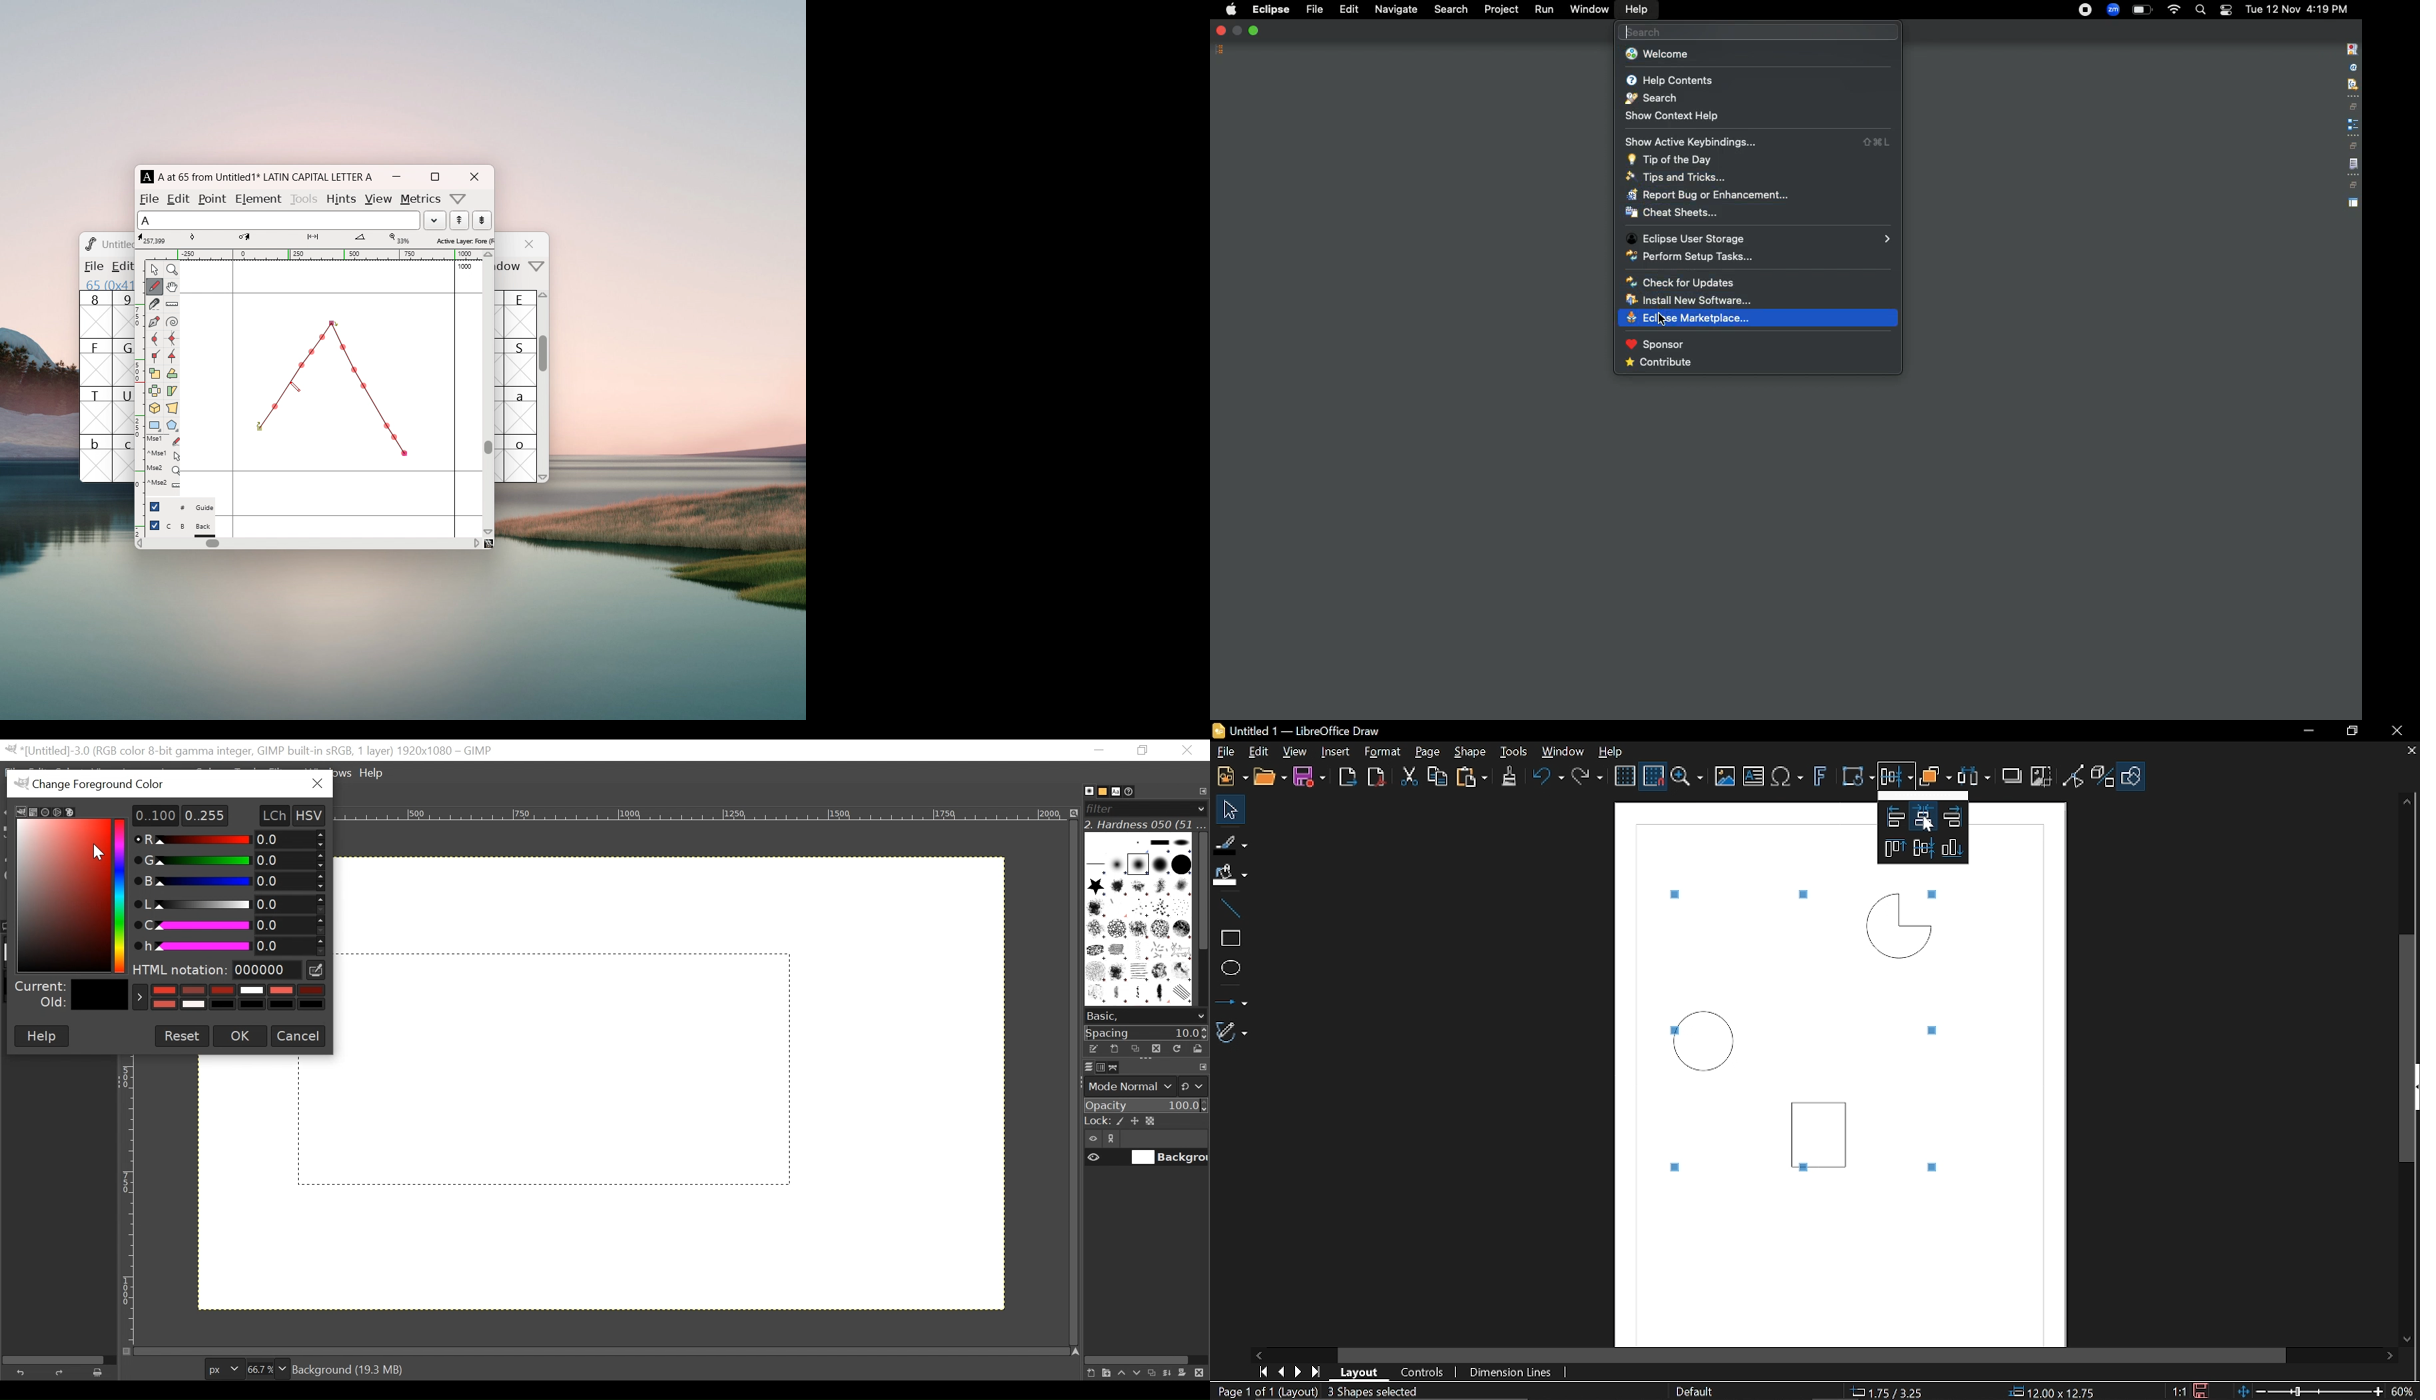 The width and height of the screenshot is (2436, 1400). I want to click on cut splines in two, so click(155, 305).